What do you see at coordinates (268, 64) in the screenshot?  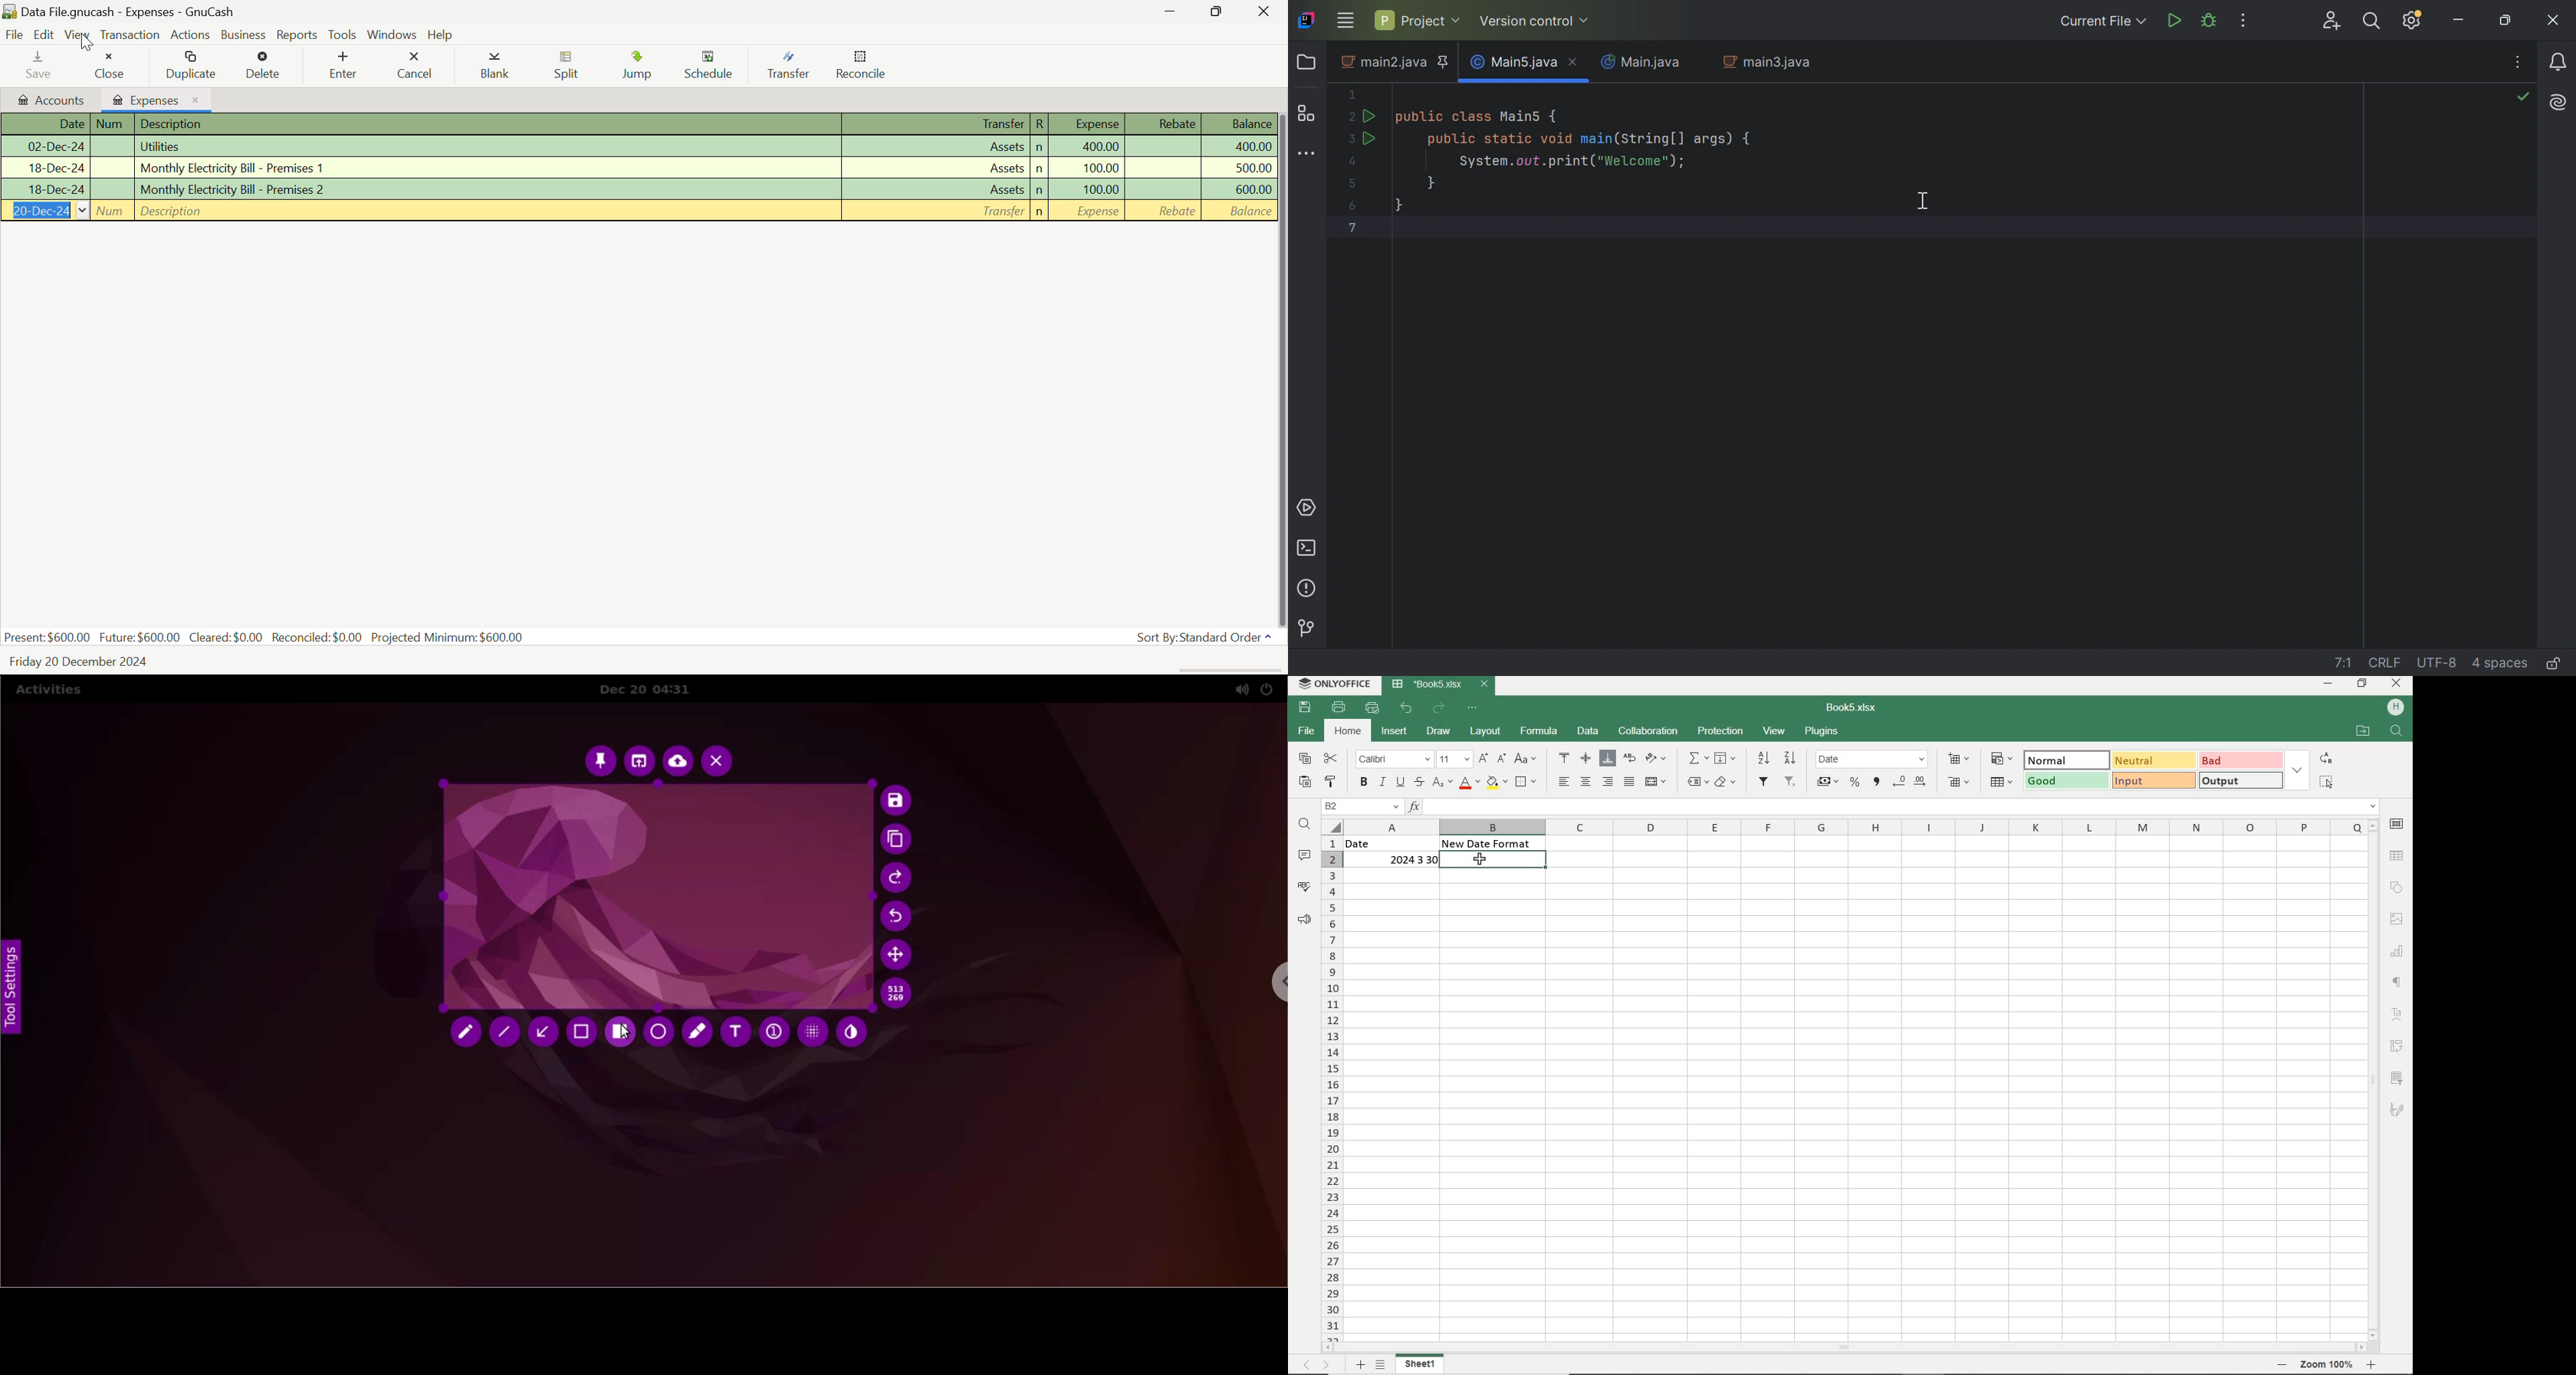 I see `Delete` at bounding box center [268, 64].